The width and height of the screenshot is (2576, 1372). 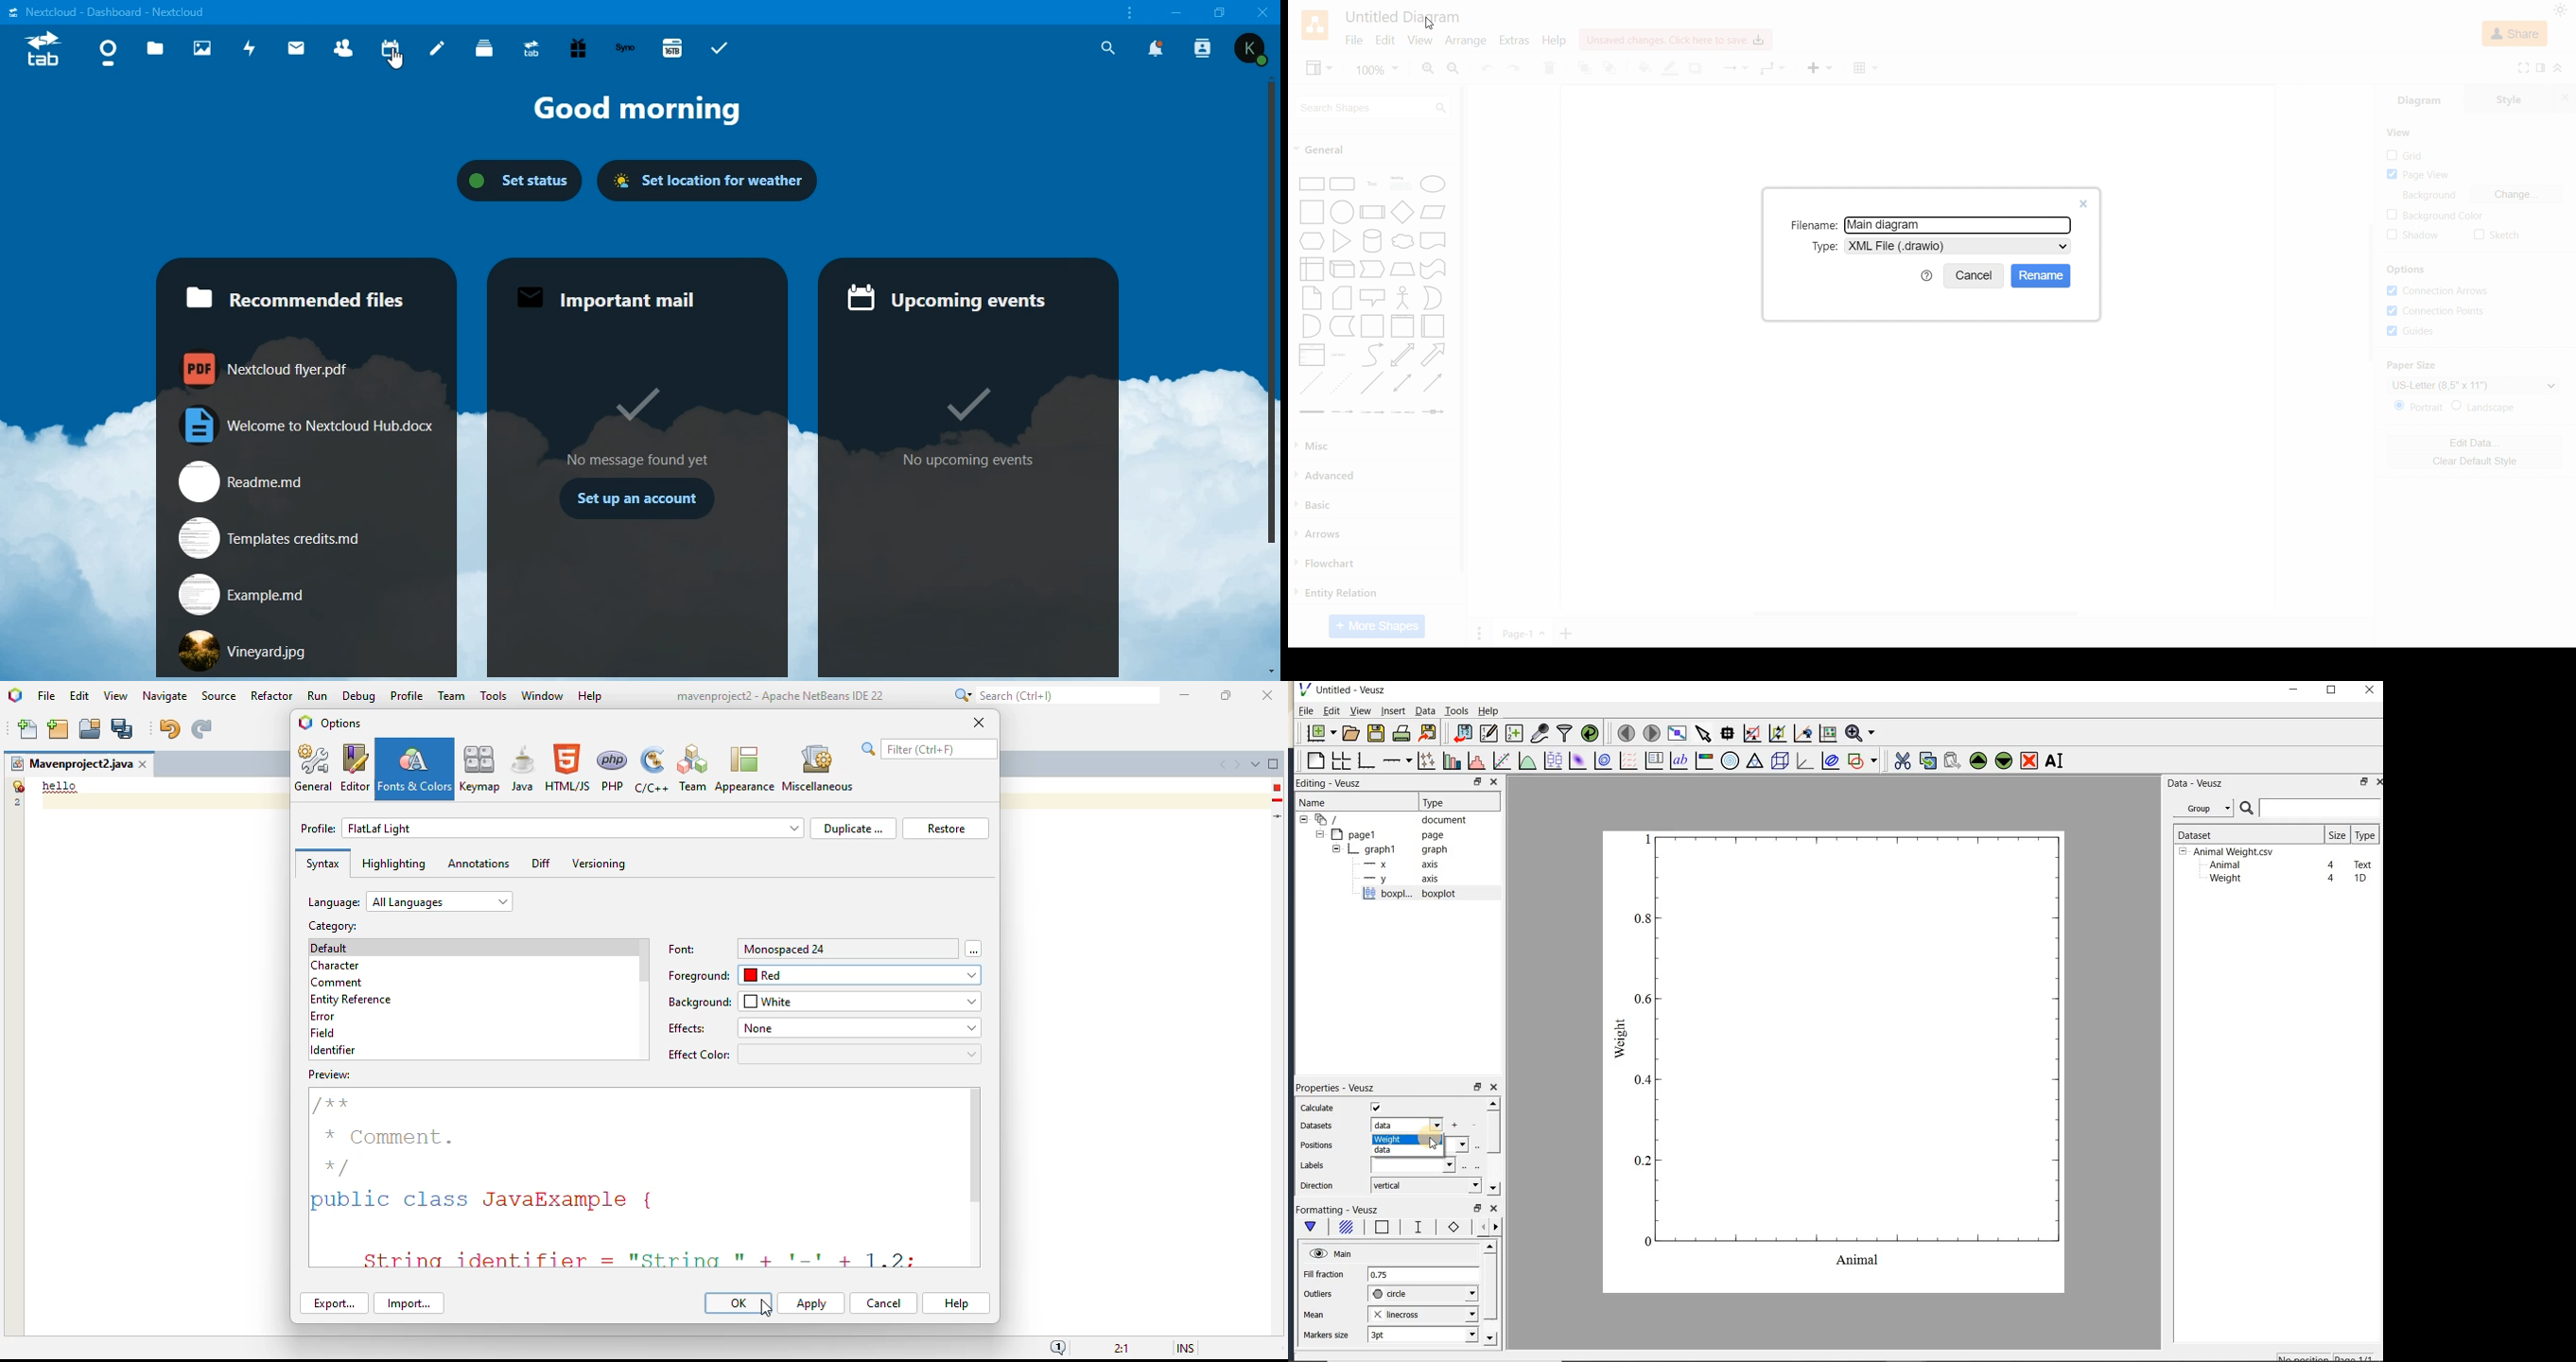 I want to click on document, so click(x=1387, y=820).